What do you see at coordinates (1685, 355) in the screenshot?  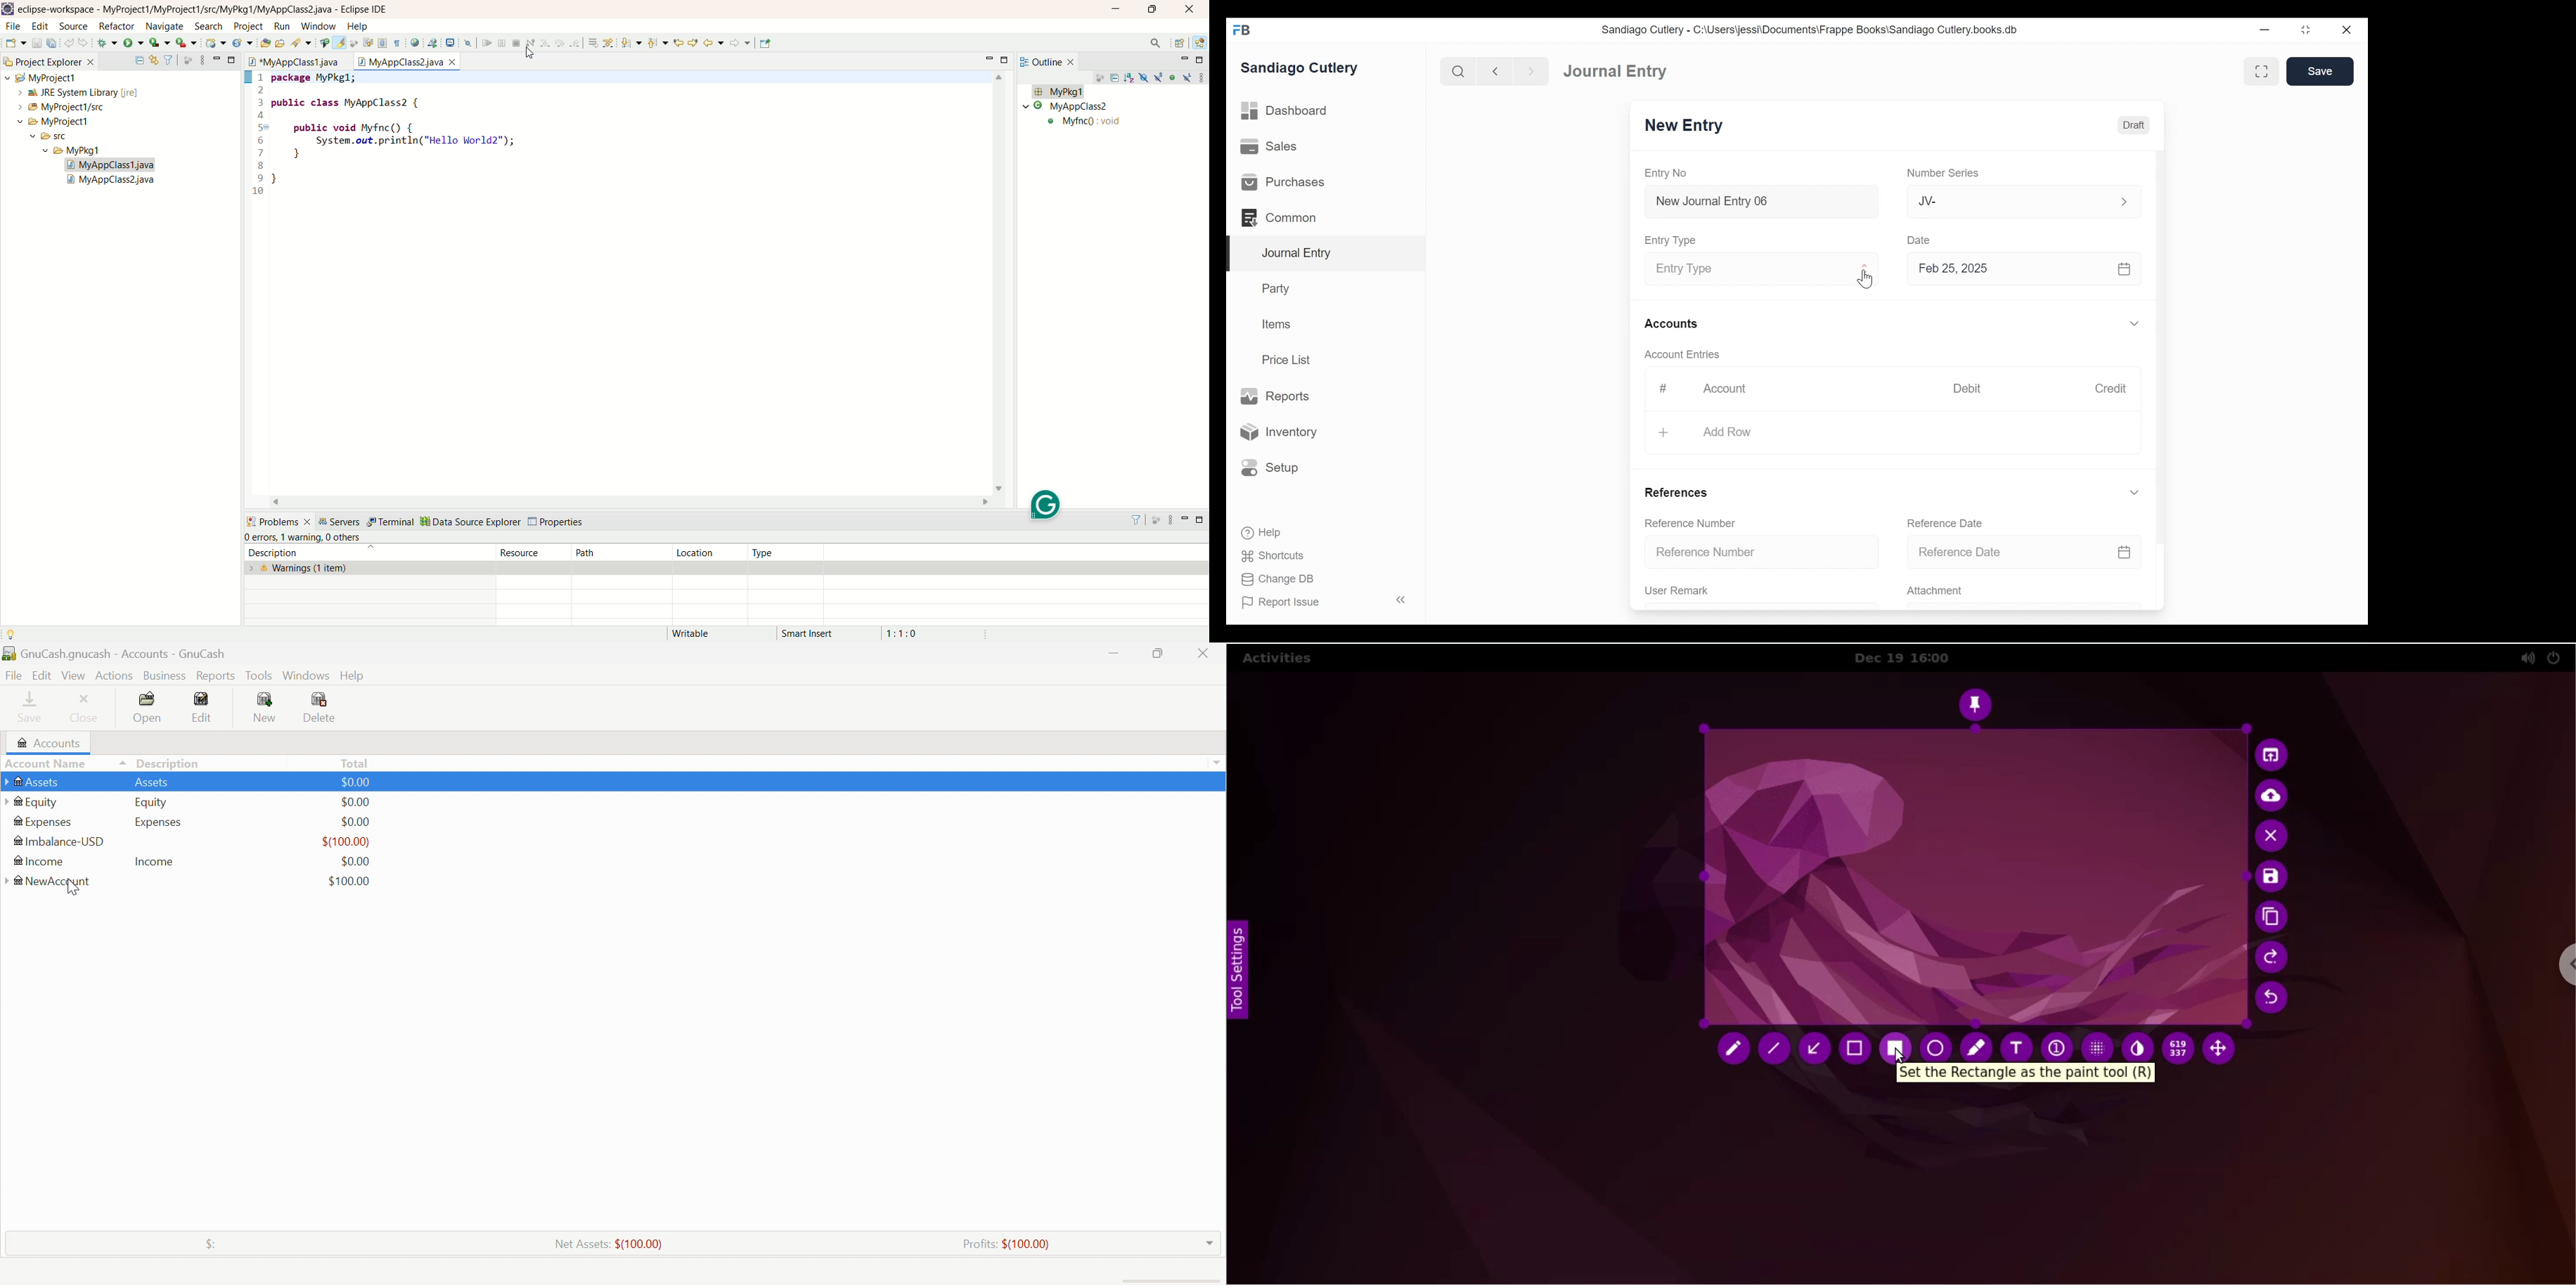 I see `Account Entries` at bounding box center [1685, 355].